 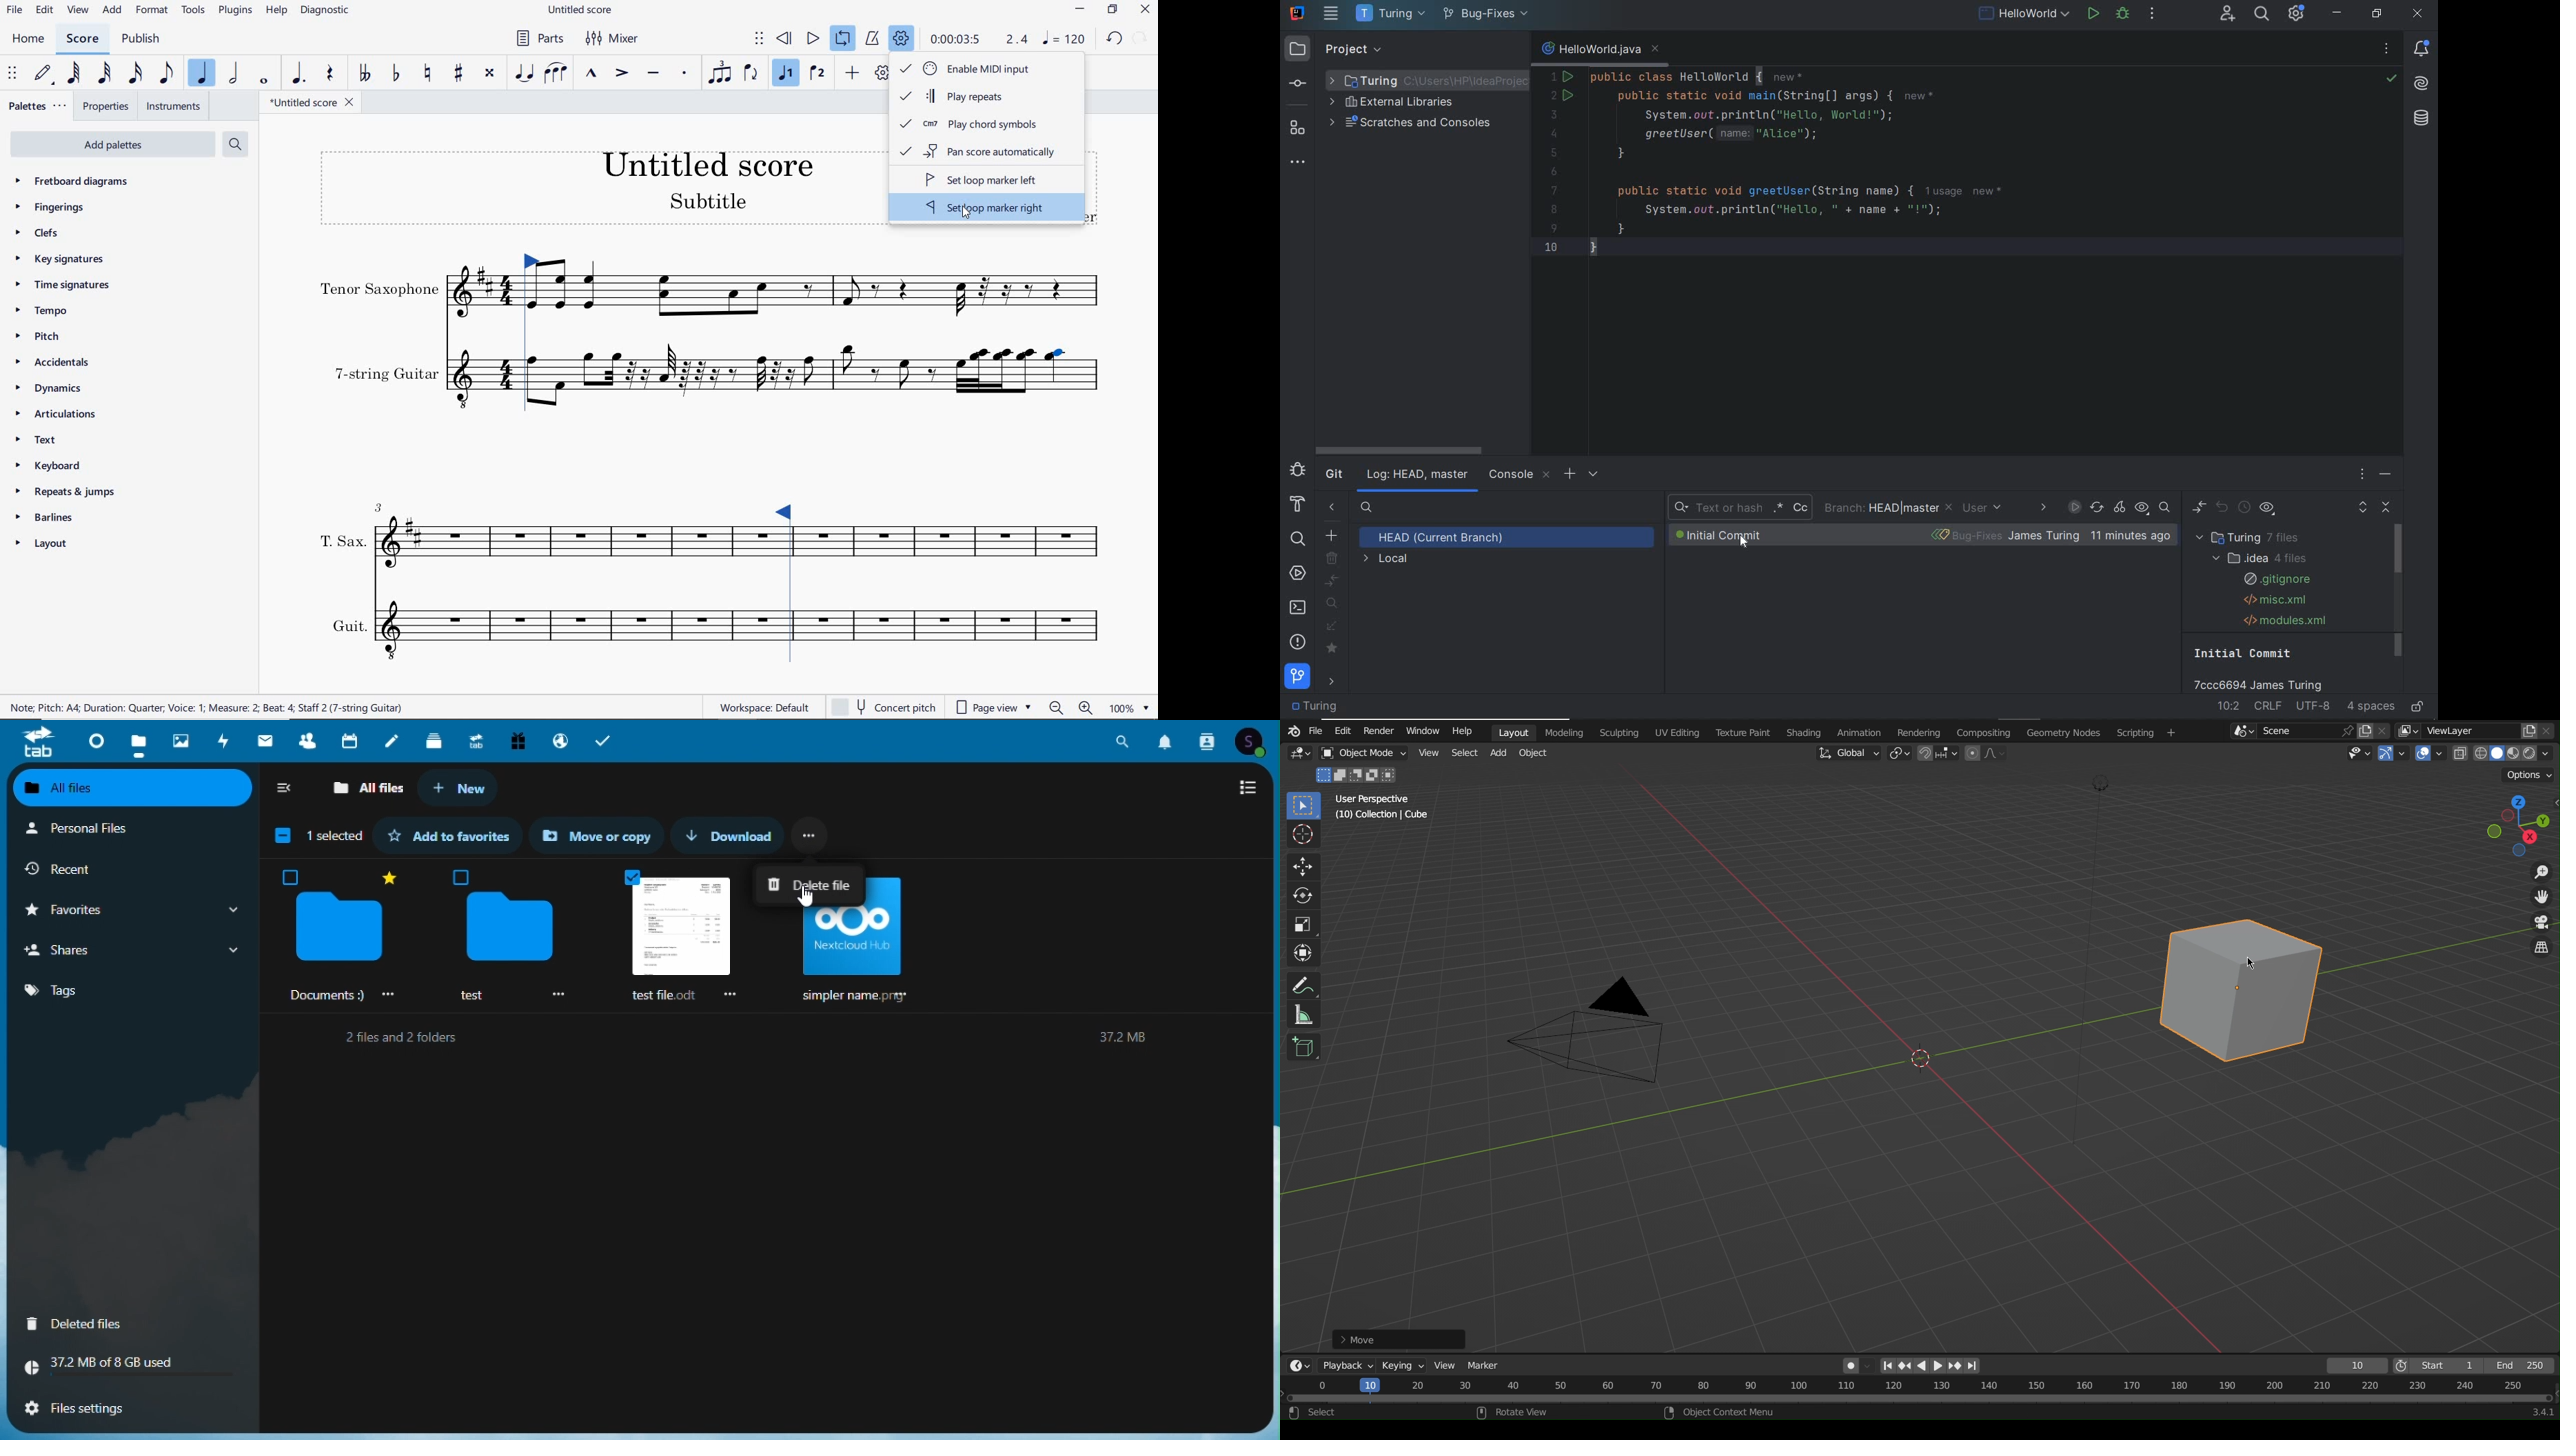 I want to click on DYNAMICS, so click(x=46, y=388).